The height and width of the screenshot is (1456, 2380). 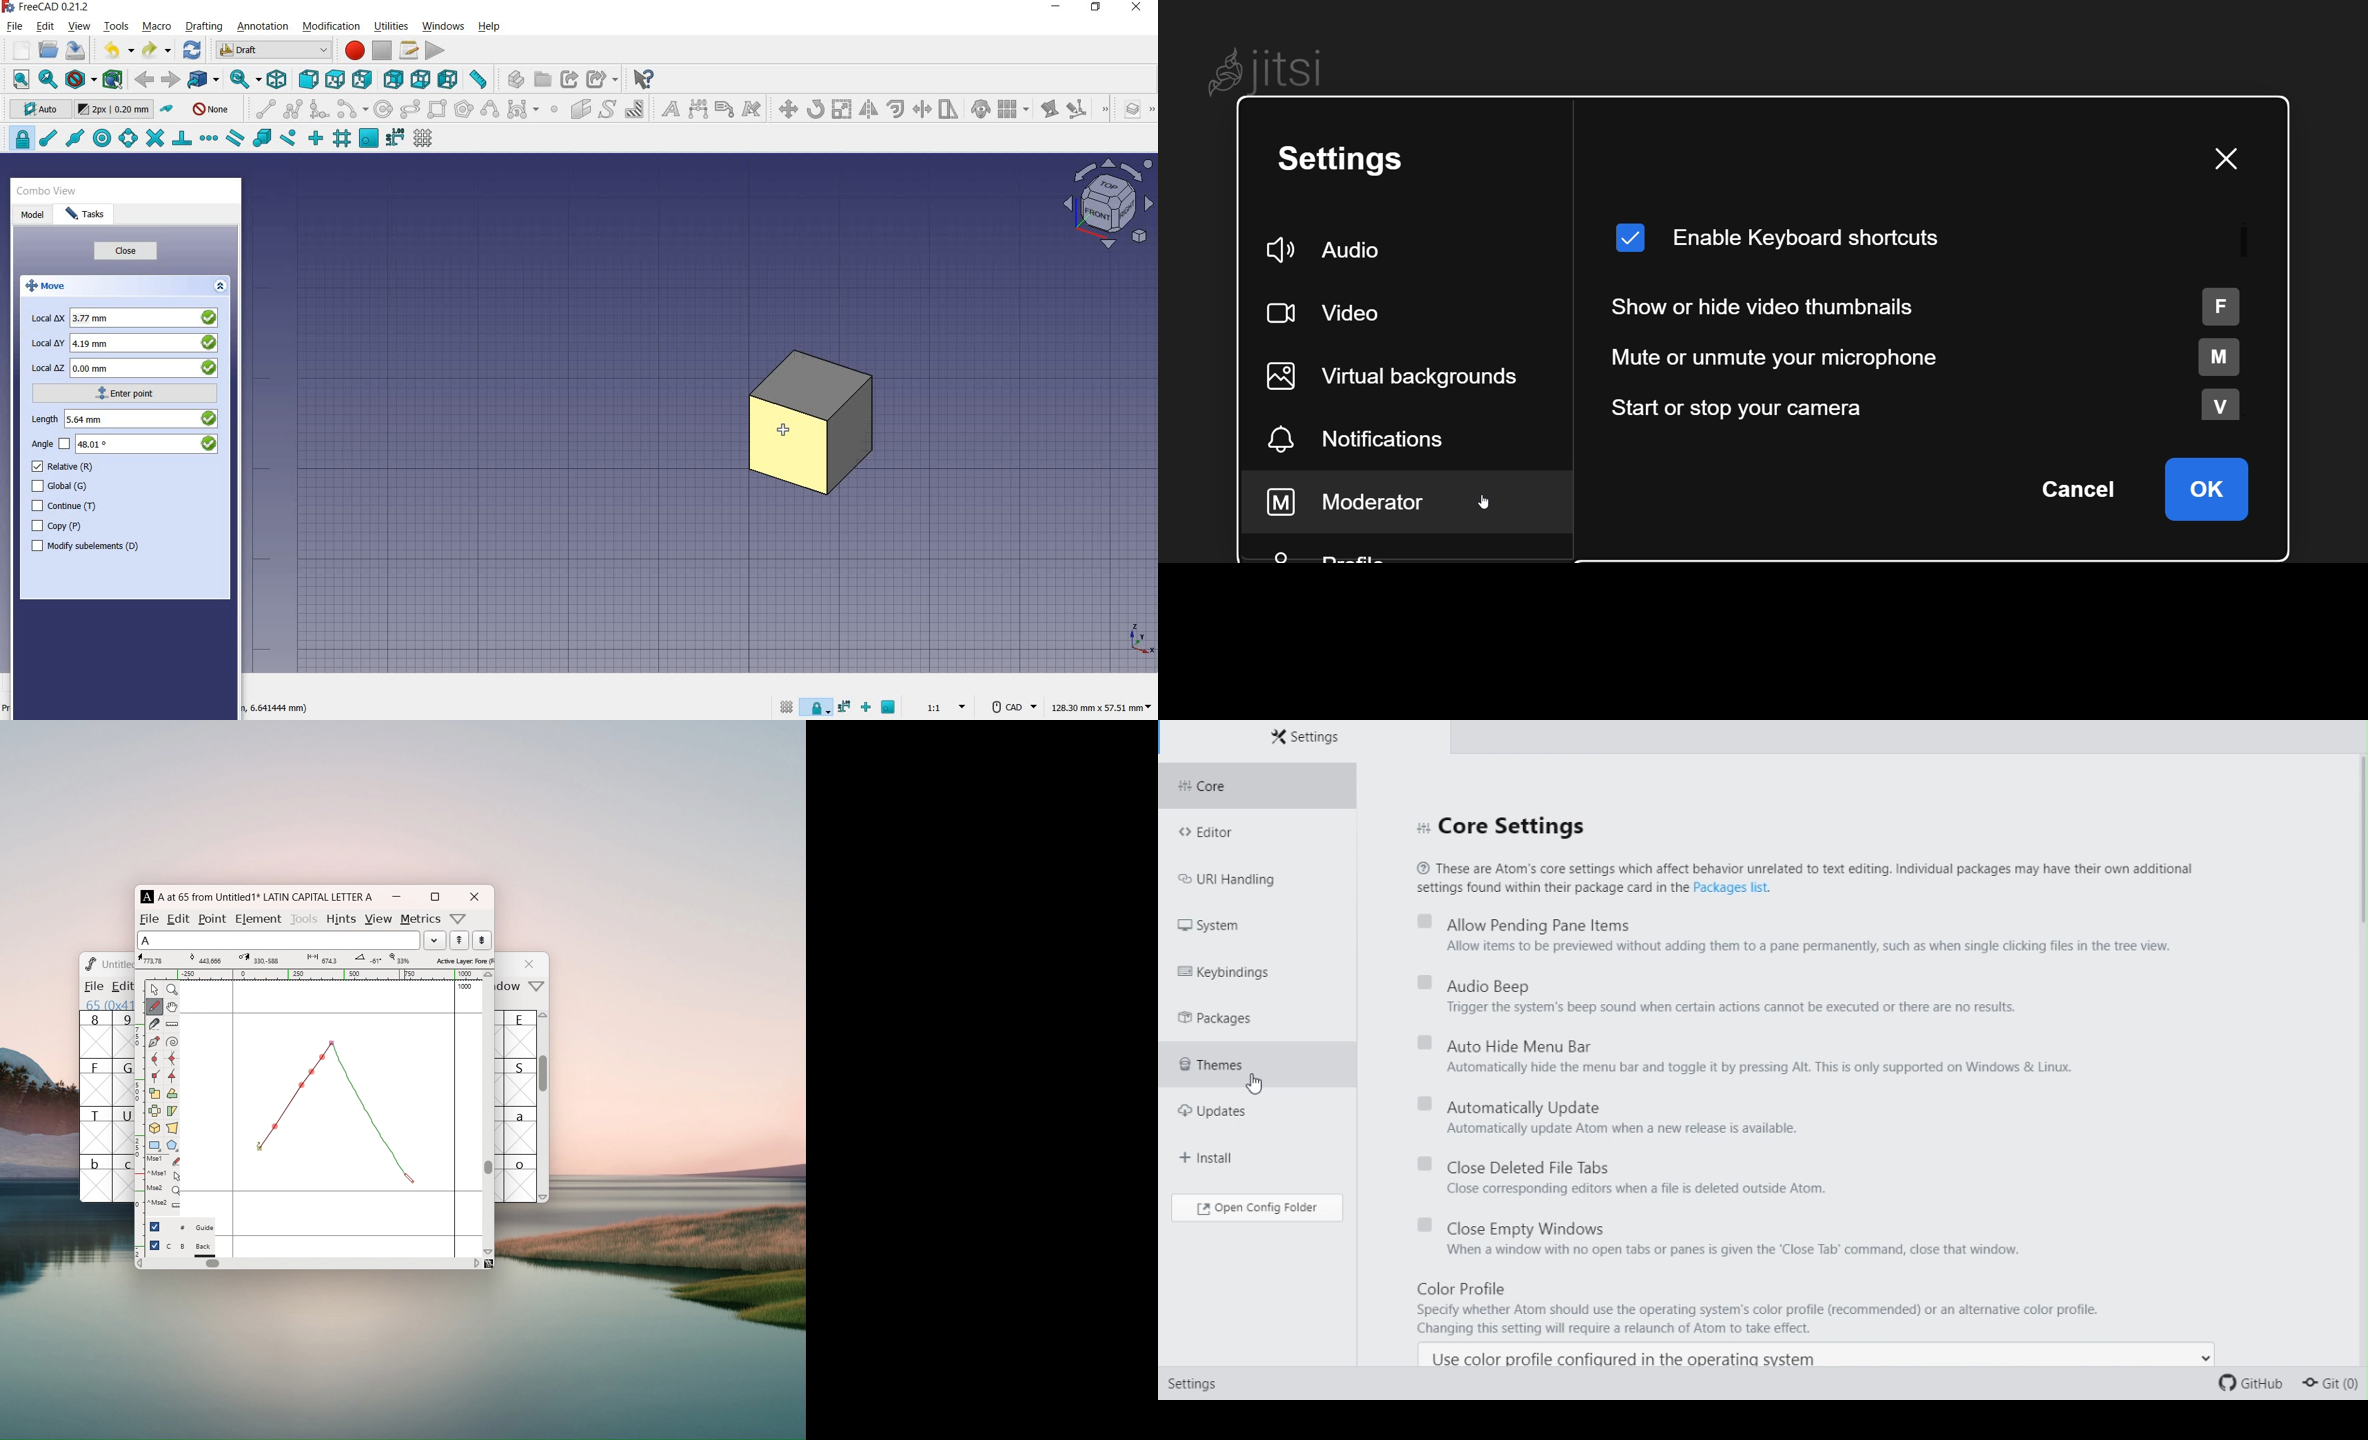 I want to click on edit, so click(x=179, y=918).